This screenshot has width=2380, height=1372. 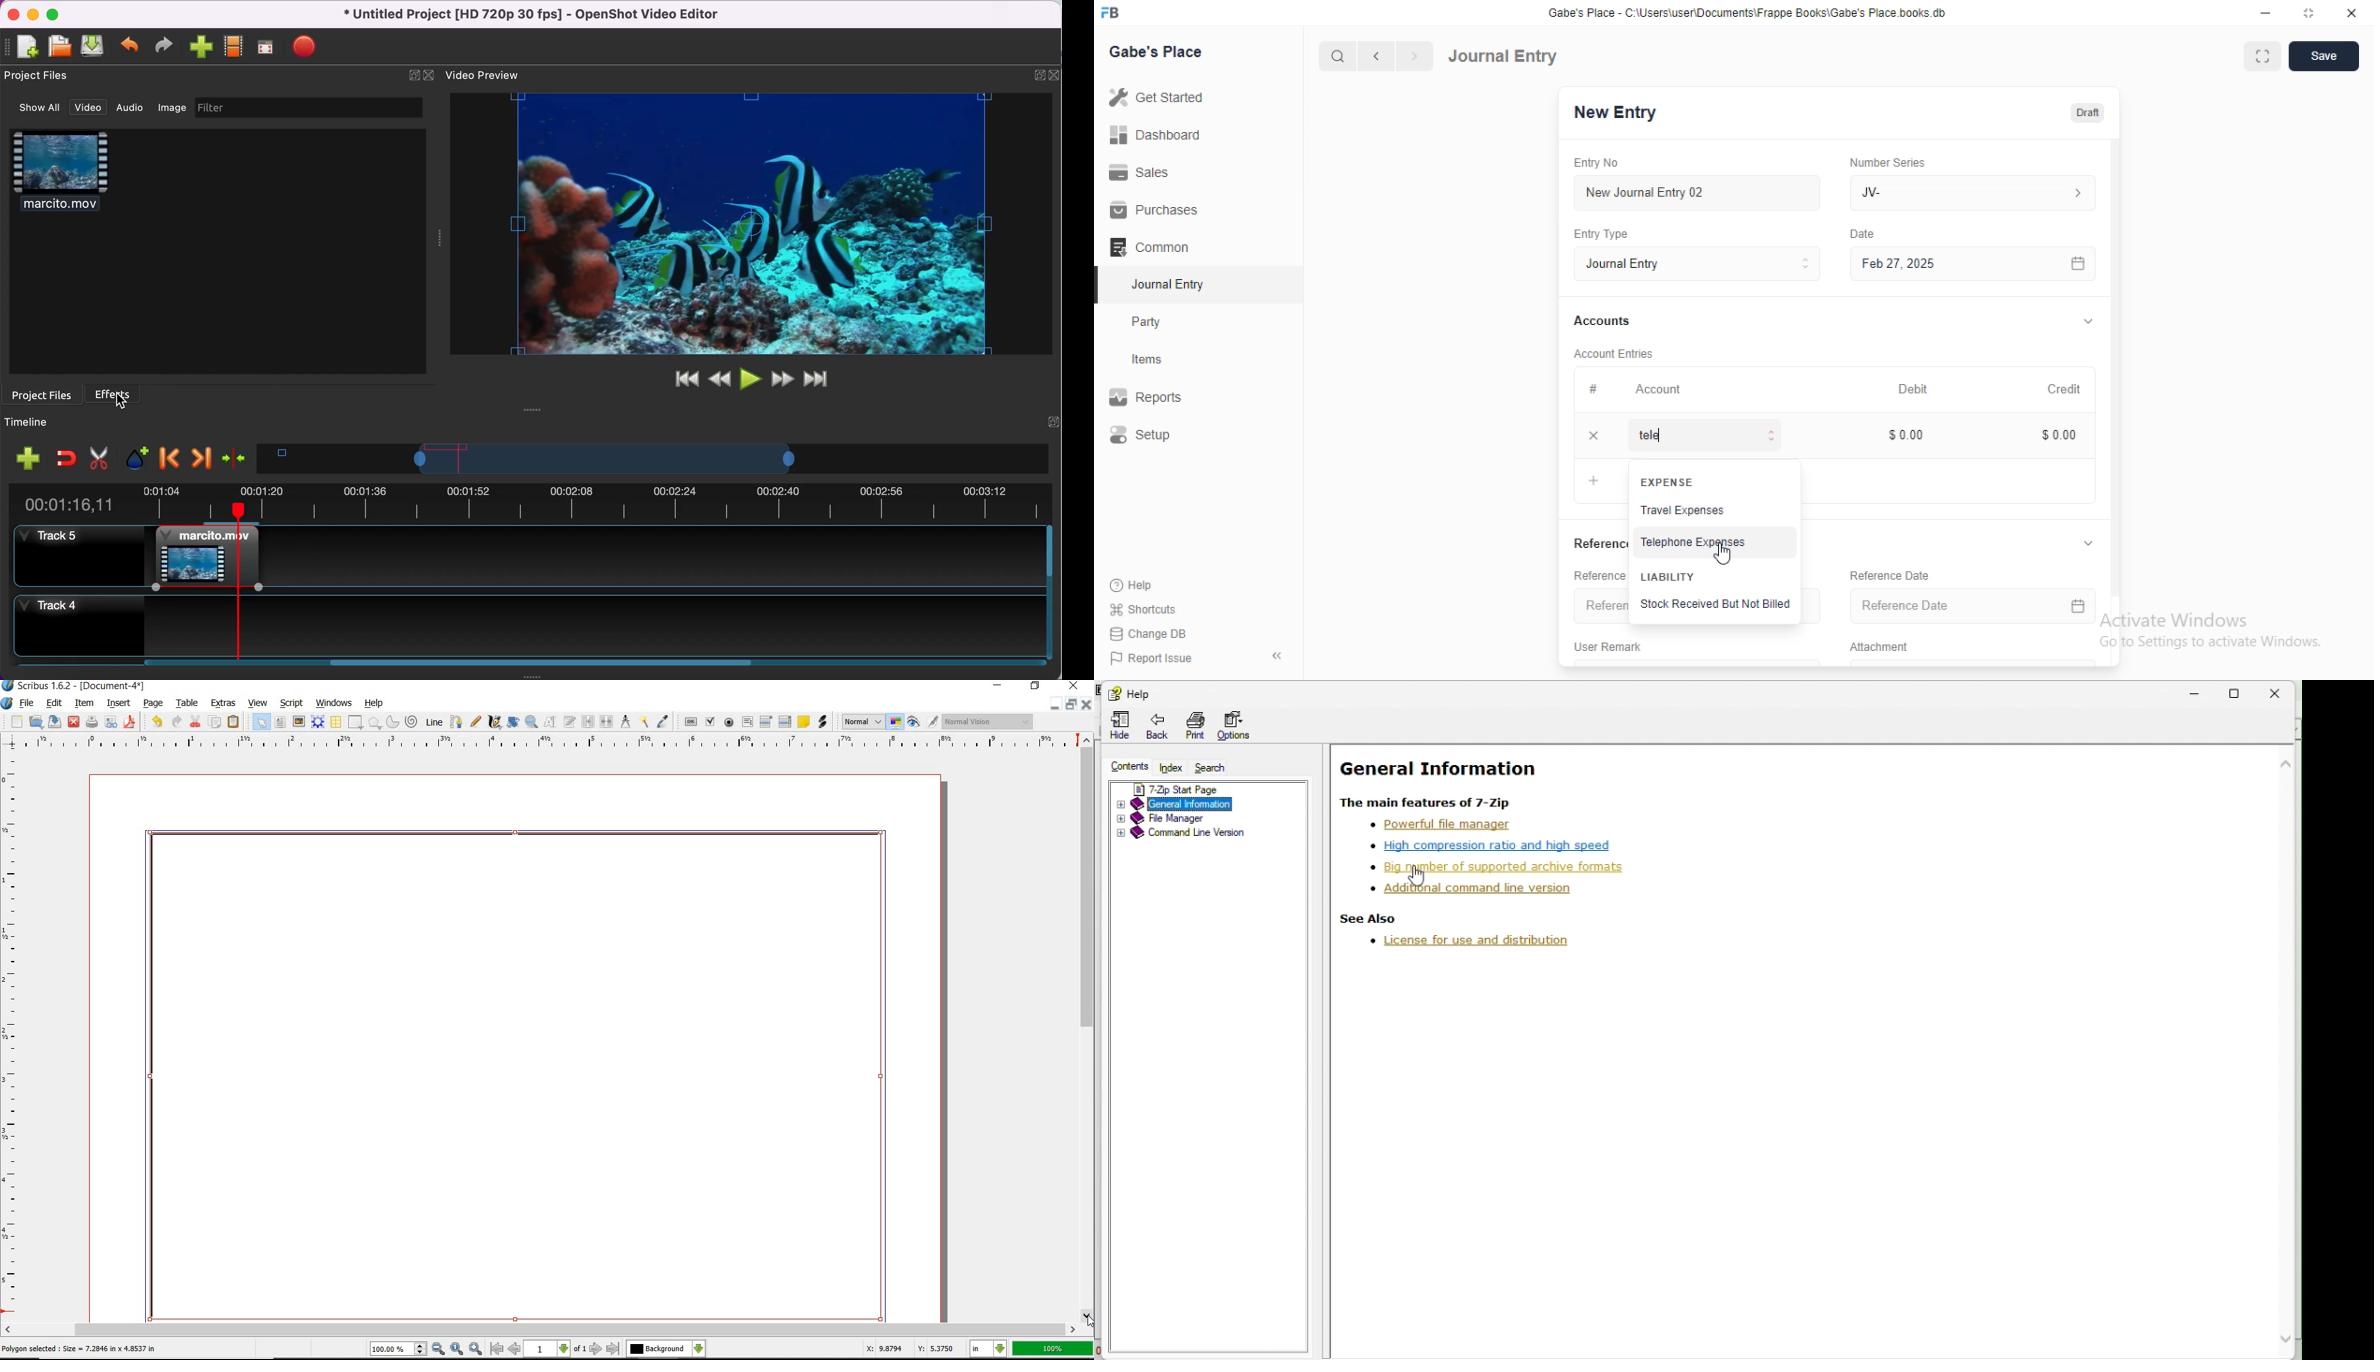 What do you see at coordinates (1151, 246) in the screenshot?
I see `‘Common` at bounding box center [1151, 246].